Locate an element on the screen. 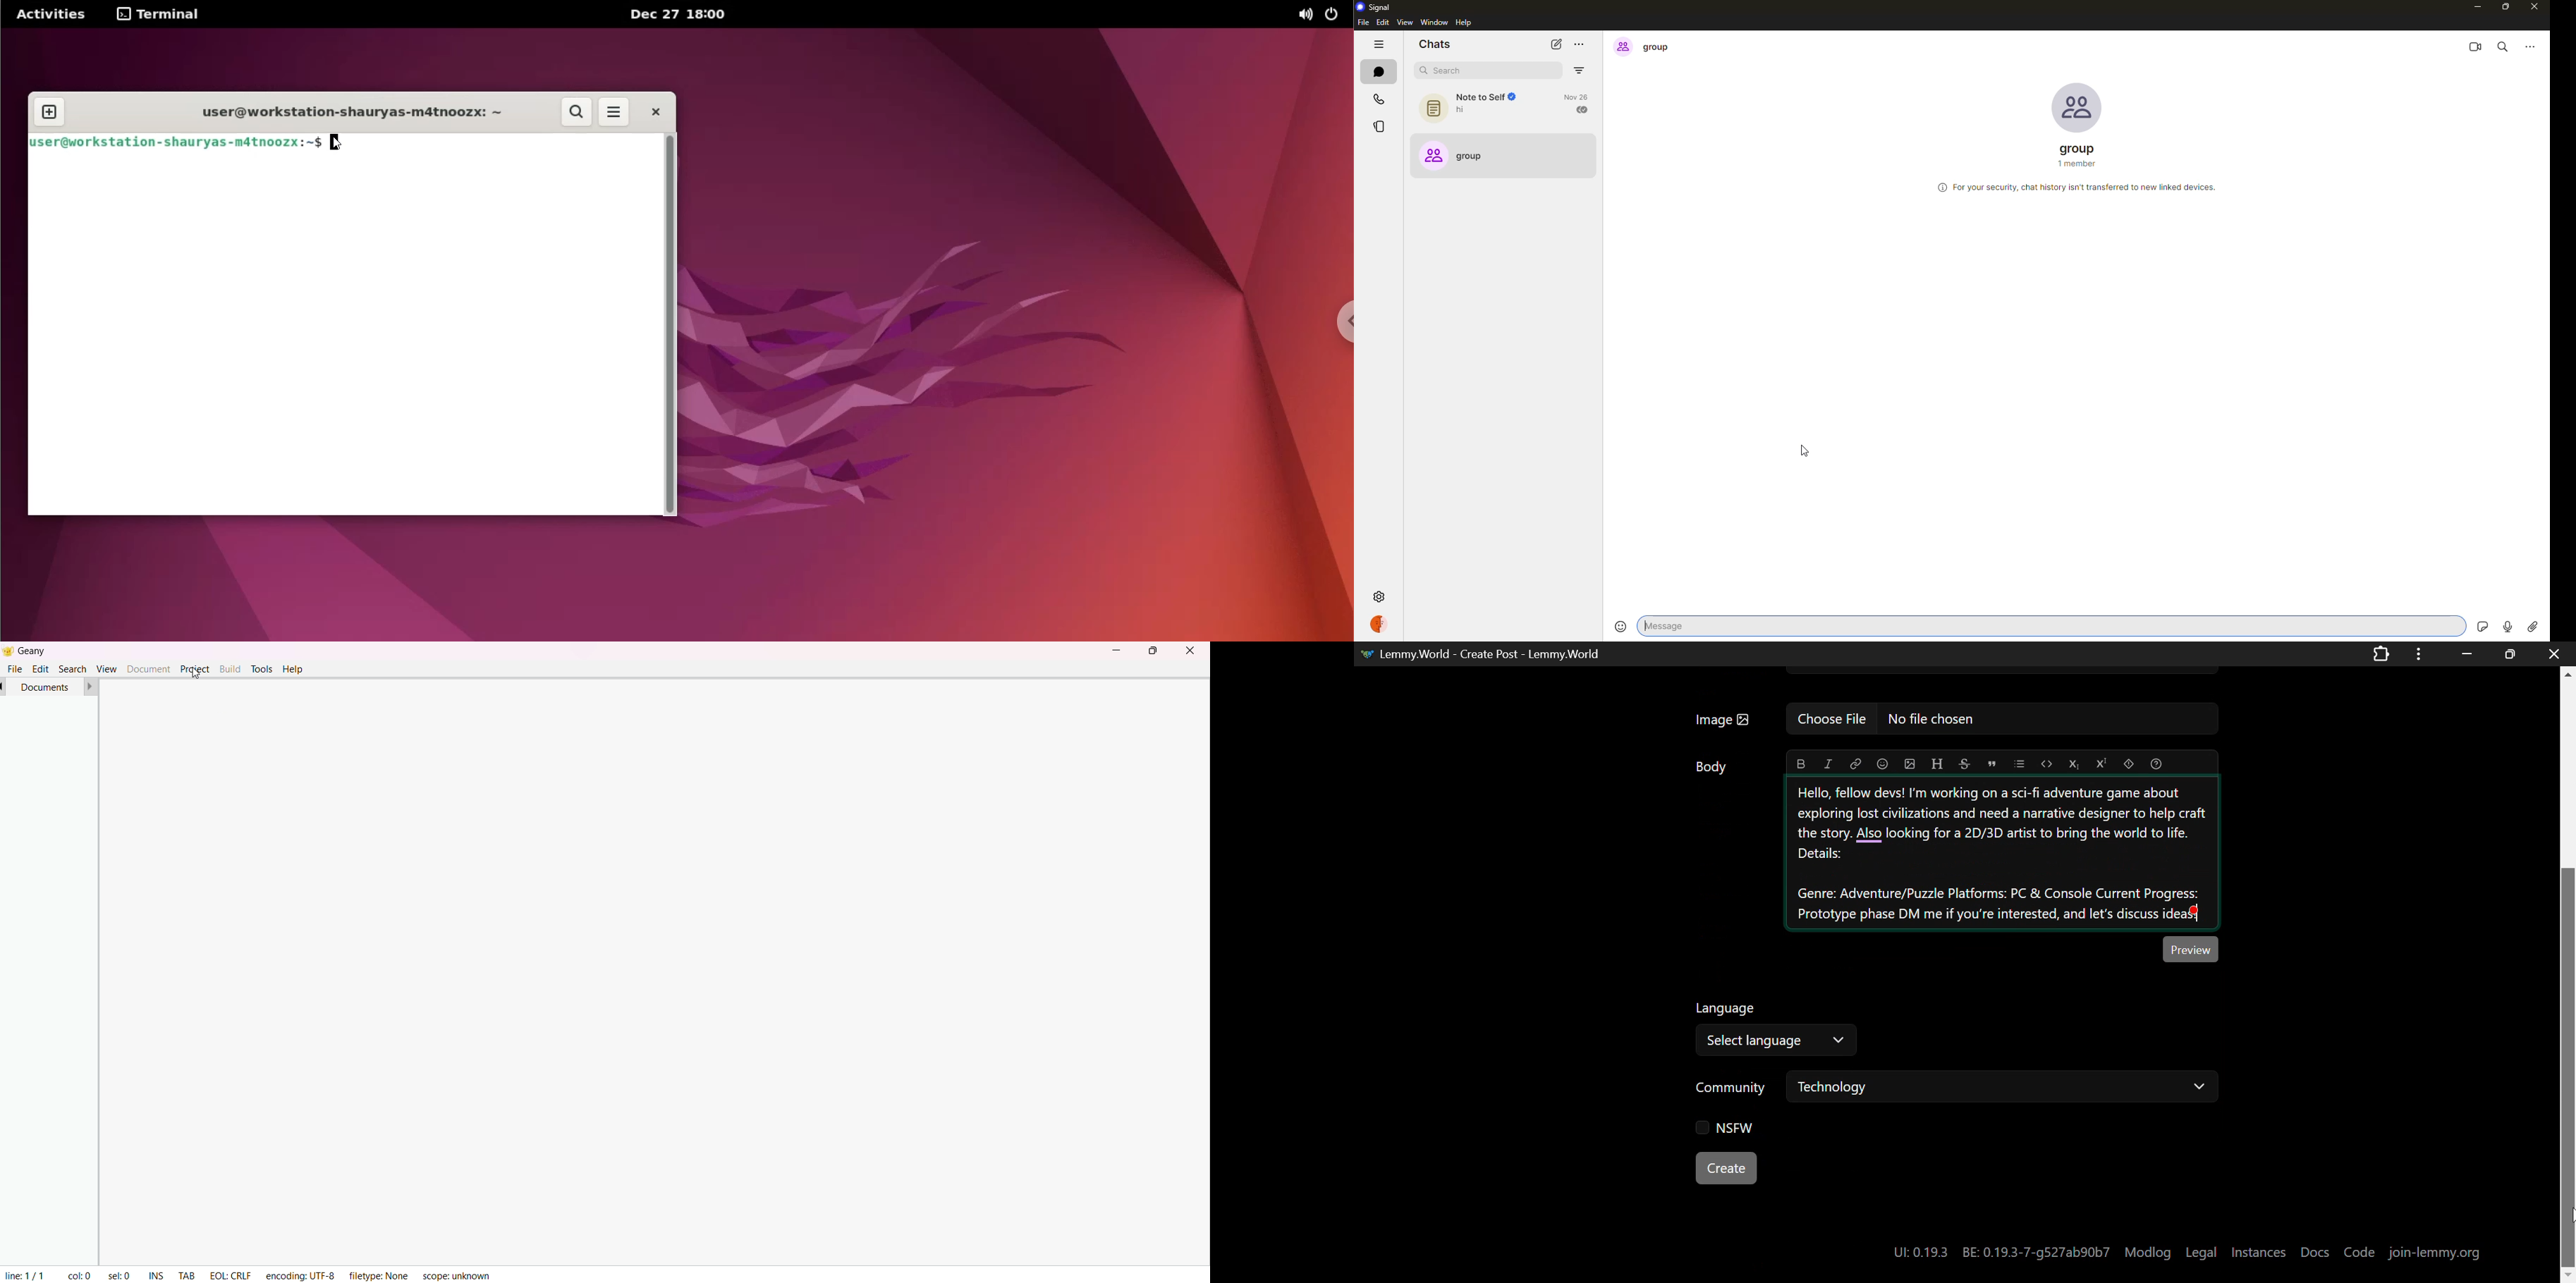 The height and width of the screenshot is (1288, 2576). window is located at coordinates (1435, 22).